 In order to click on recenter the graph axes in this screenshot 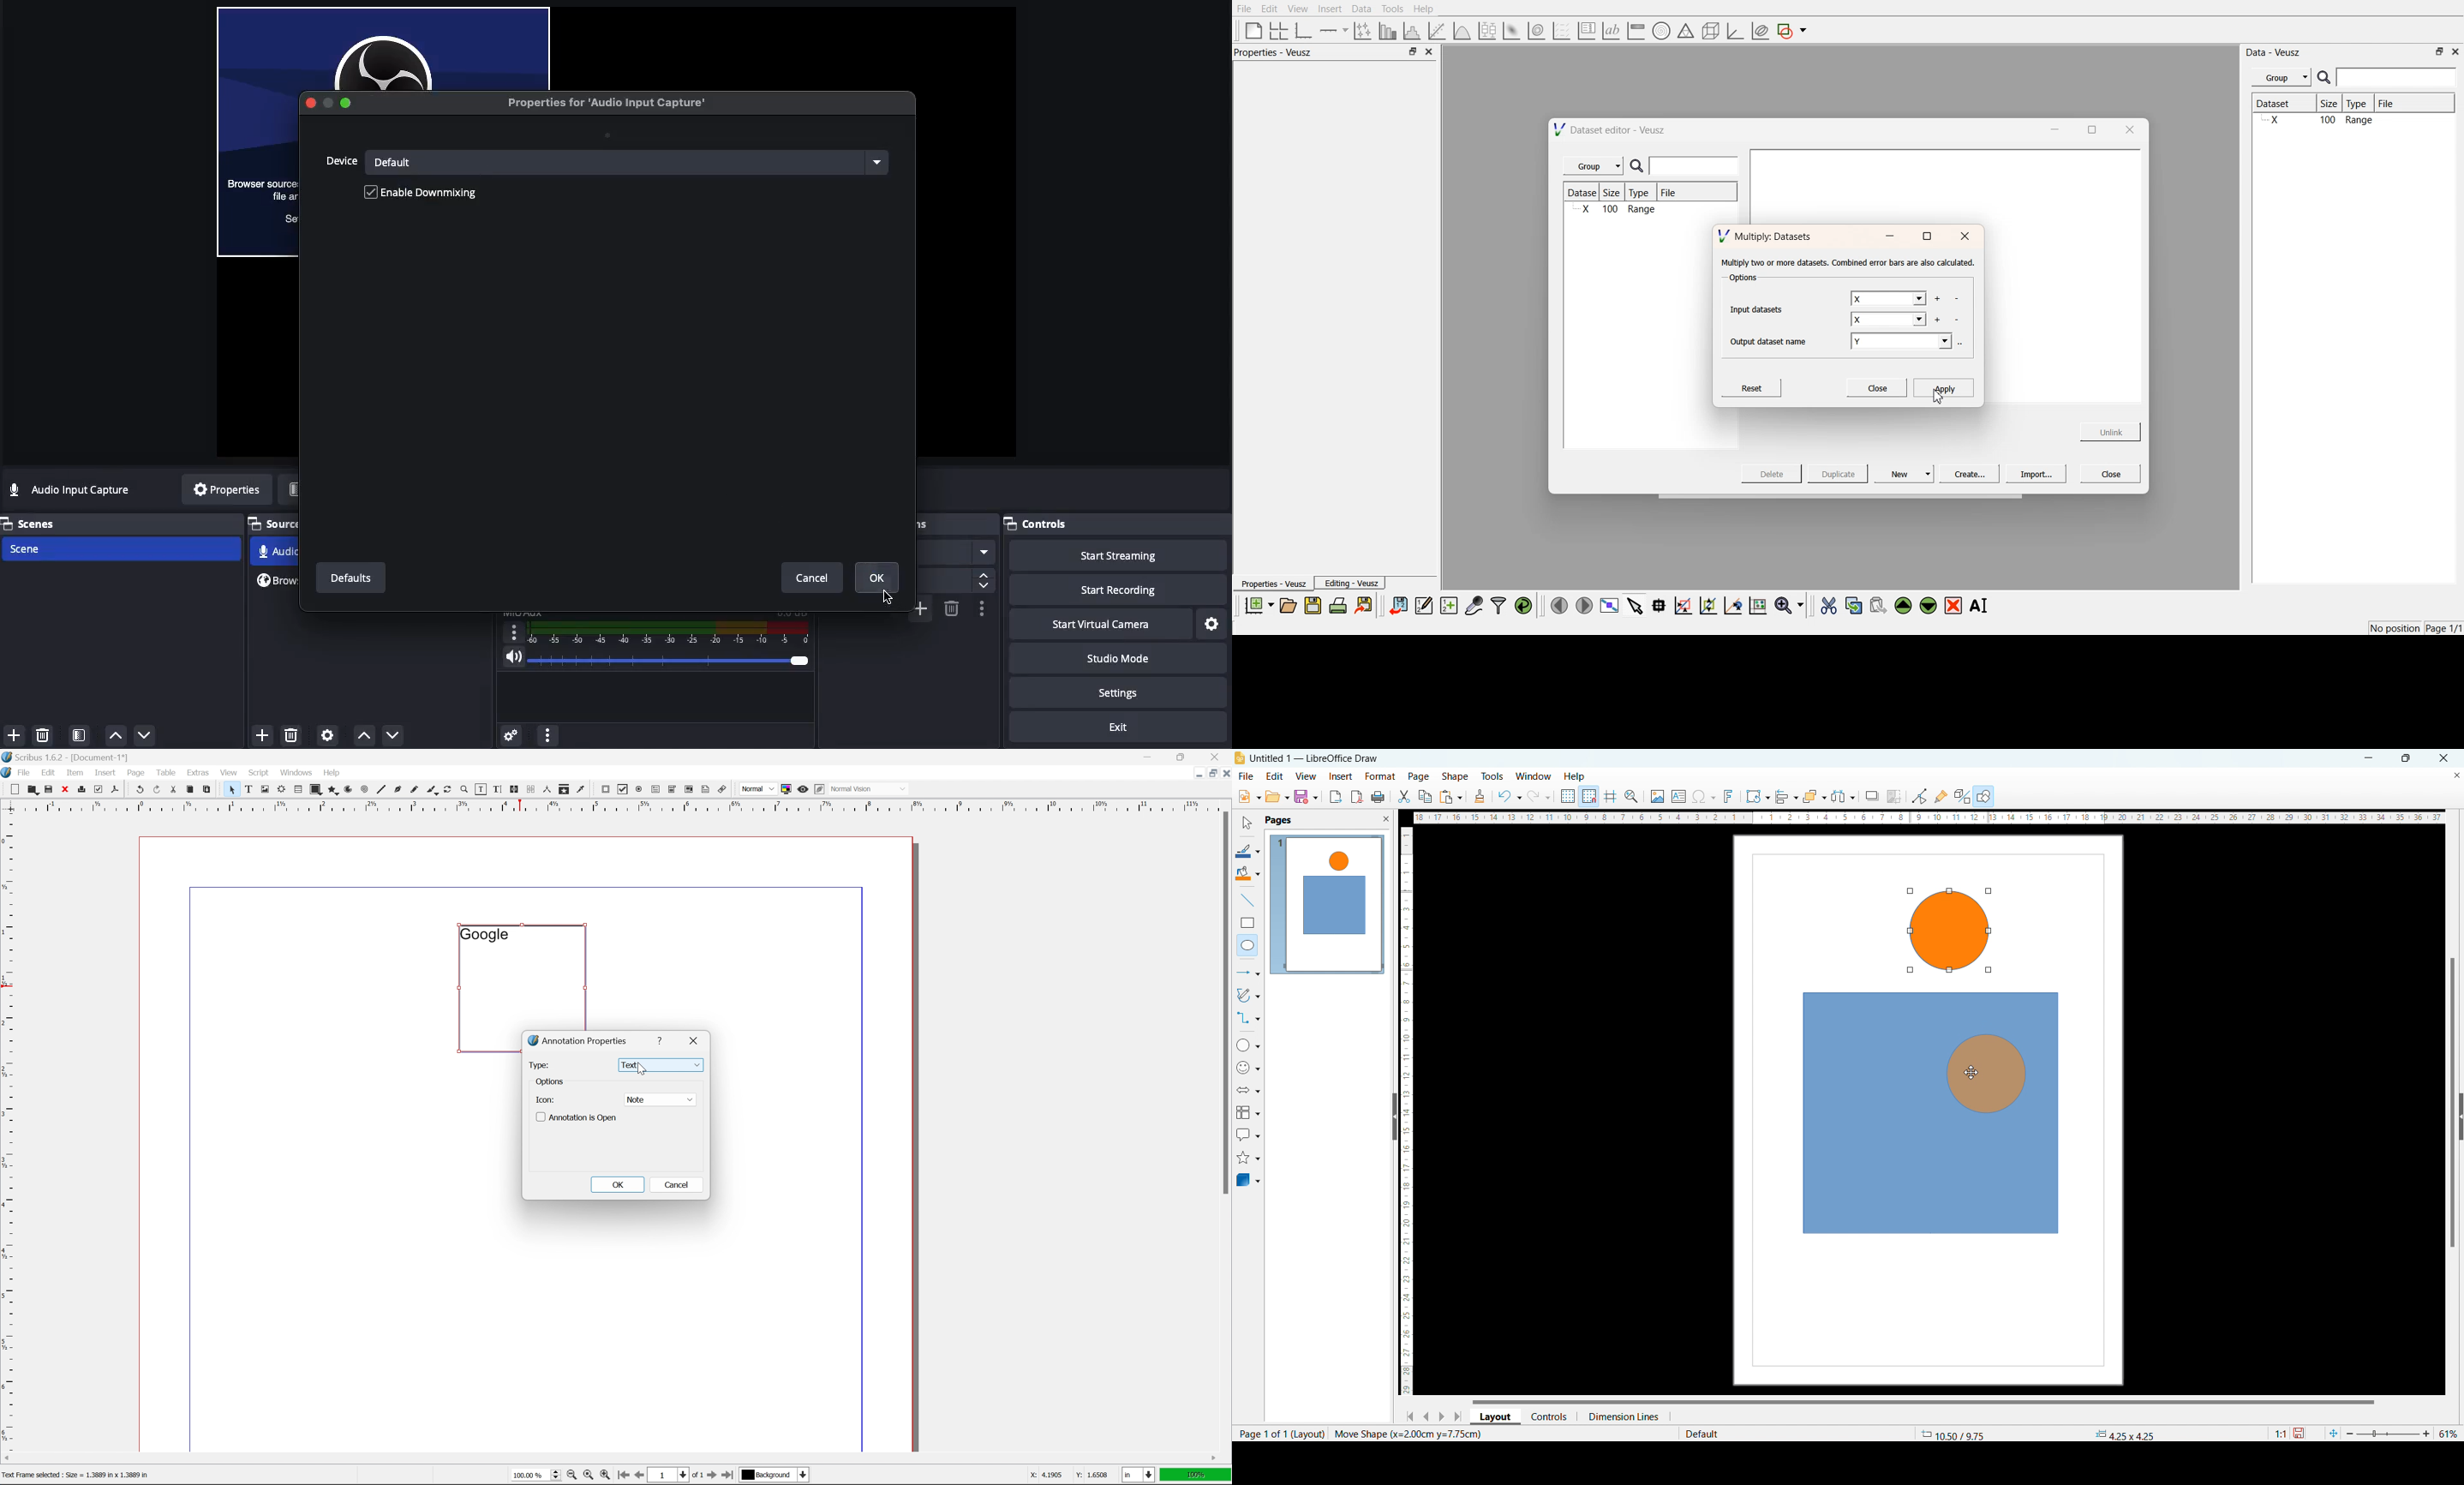, I will do `click(1732, 605)`.